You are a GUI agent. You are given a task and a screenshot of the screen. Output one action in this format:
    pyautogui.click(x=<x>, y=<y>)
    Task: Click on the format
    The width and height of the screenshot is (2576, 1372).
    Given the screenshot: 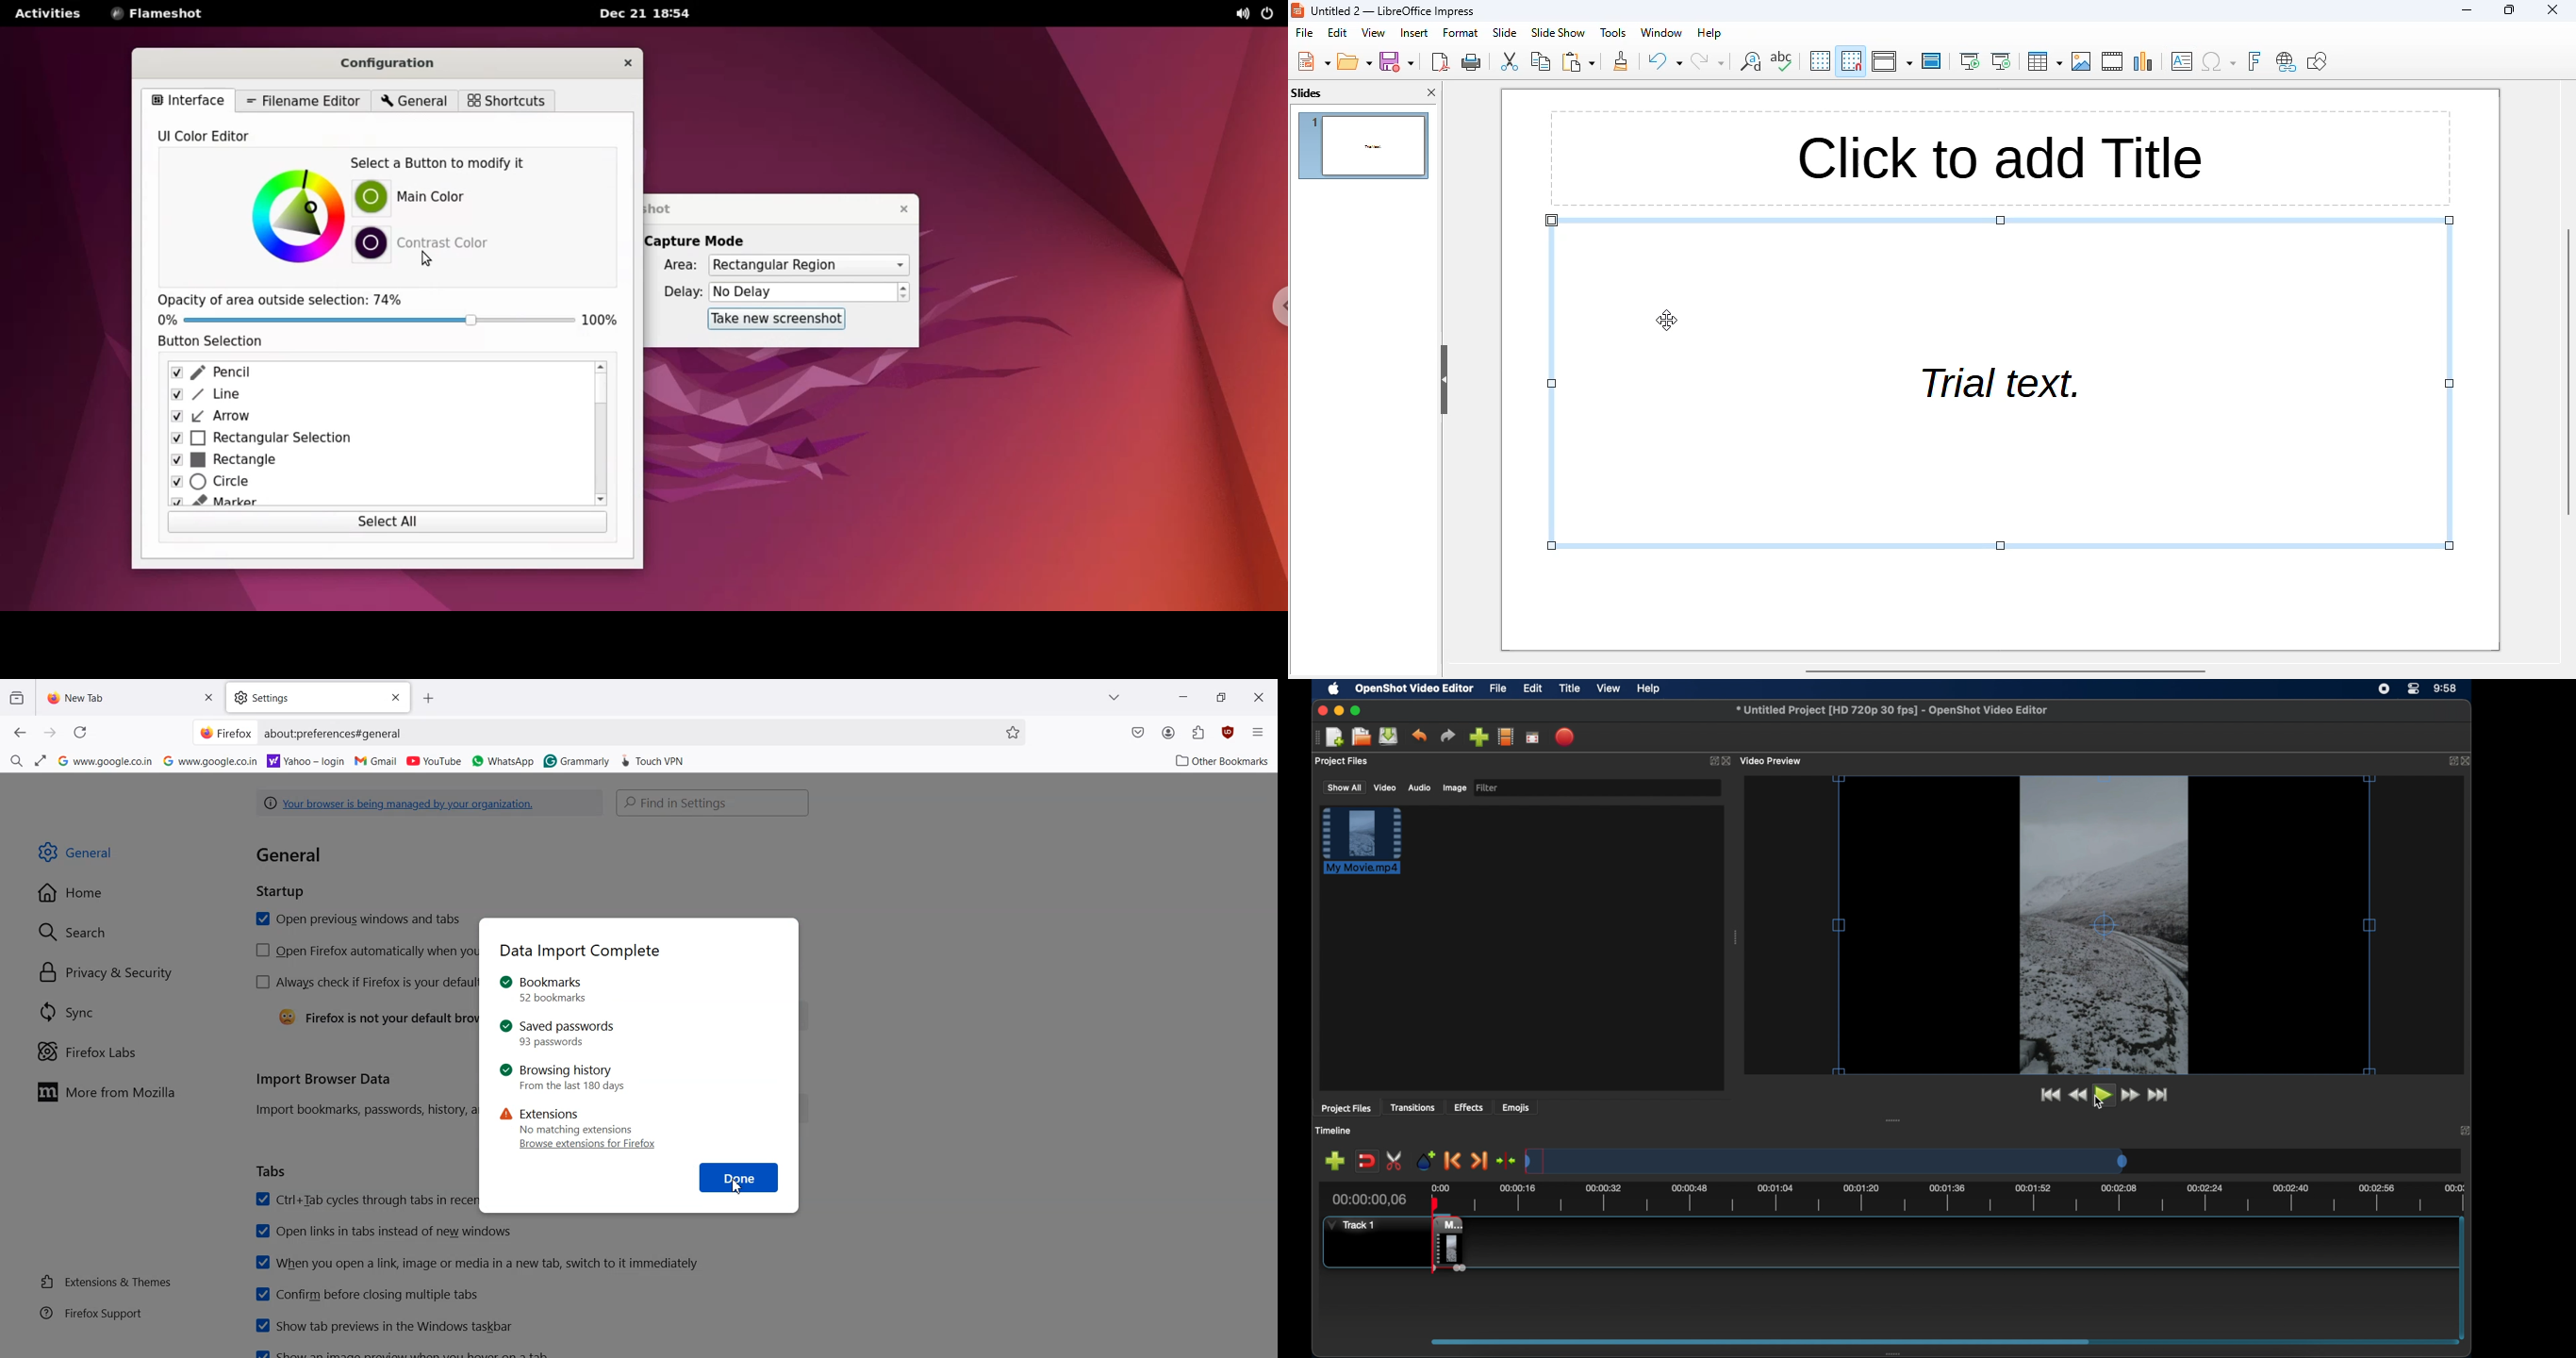 What is the action you would take?
    pyautogui.click(x=1461, y=32)
    